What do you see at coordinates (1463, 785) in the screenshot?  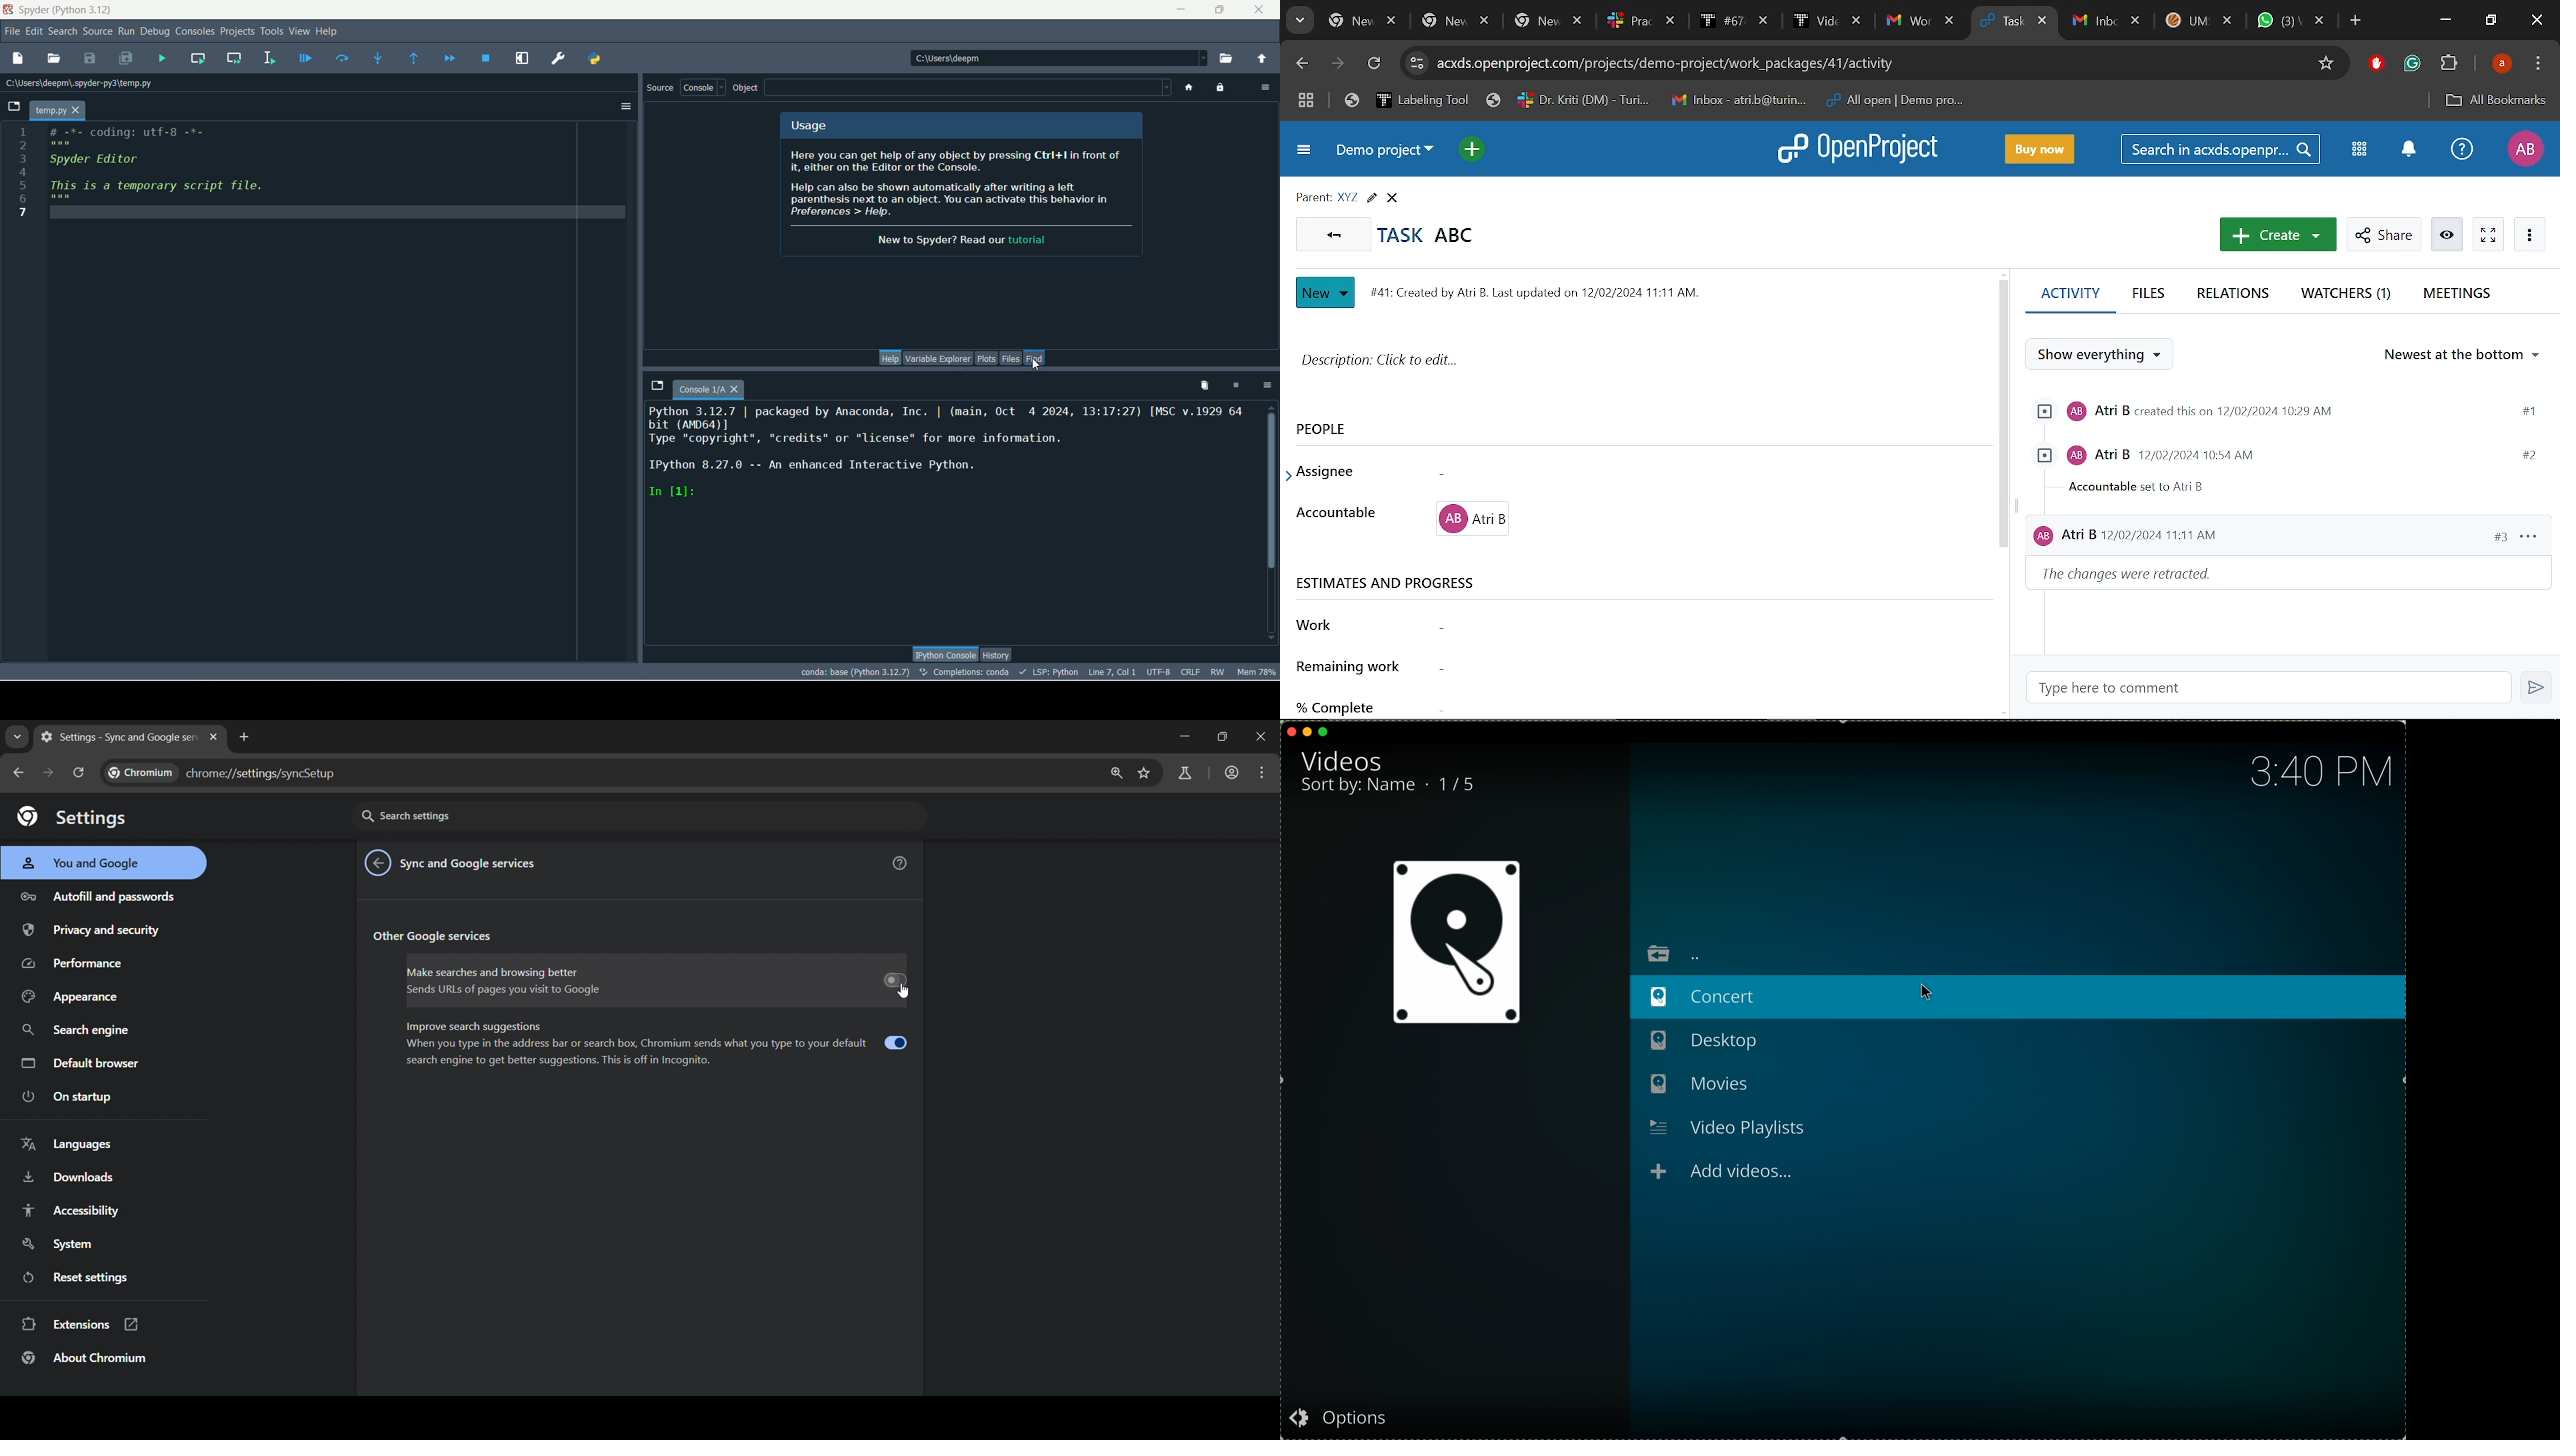 I see `1/5` at bounding box center [1463, 785].